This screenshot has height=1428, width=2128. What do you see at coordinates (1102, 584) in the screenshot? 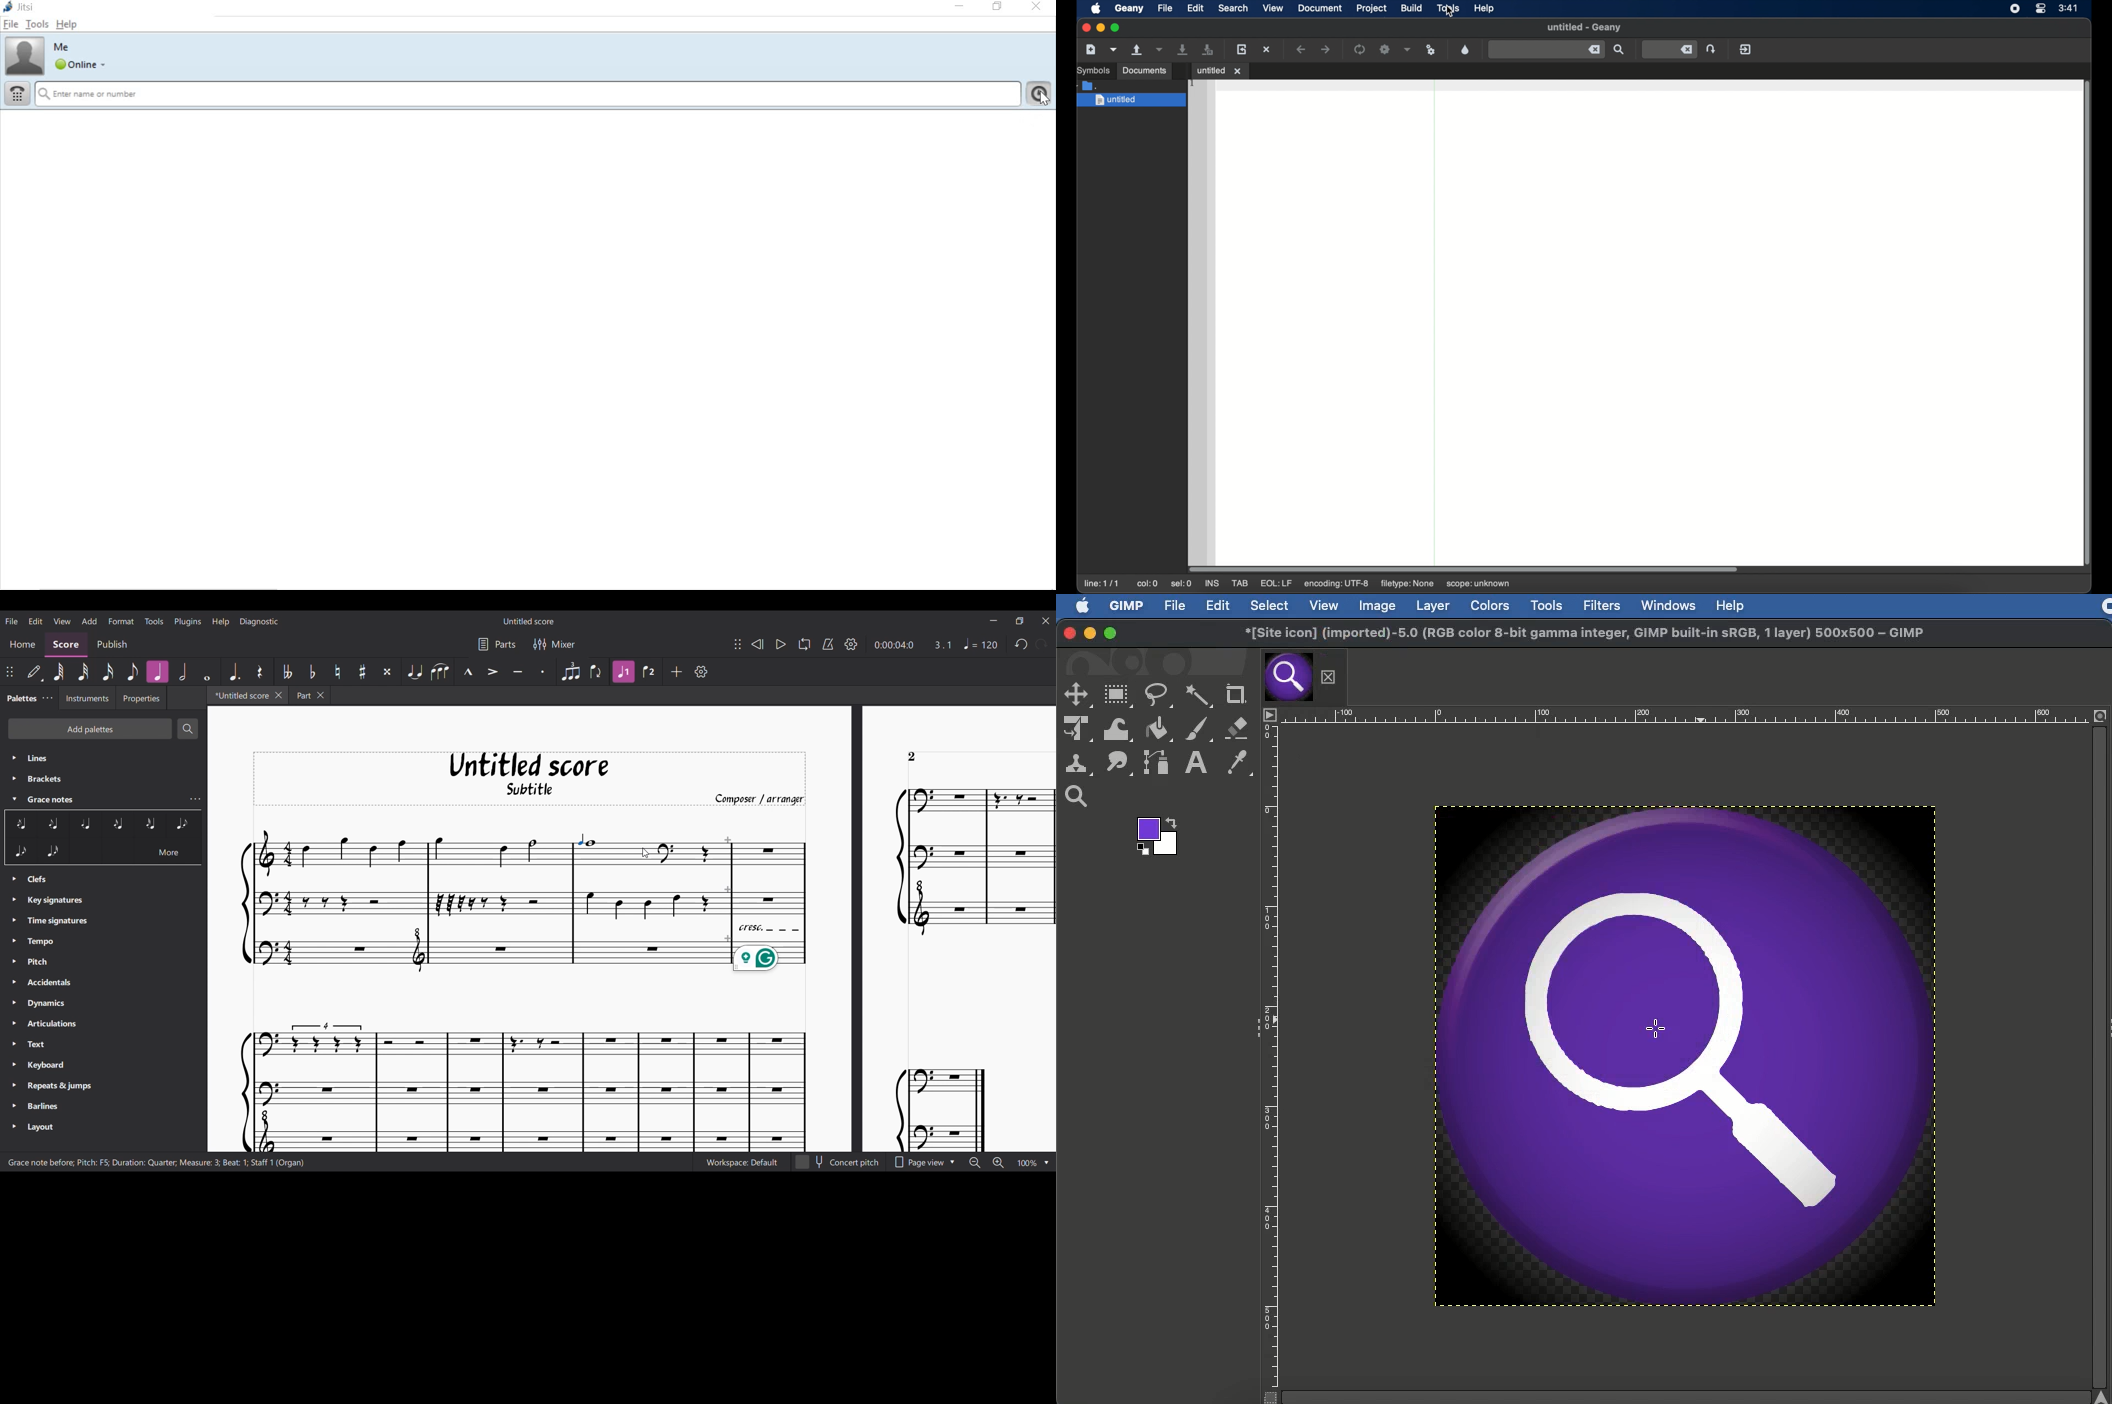
I see `line: 1/1` at bounding box center [1102, 584].